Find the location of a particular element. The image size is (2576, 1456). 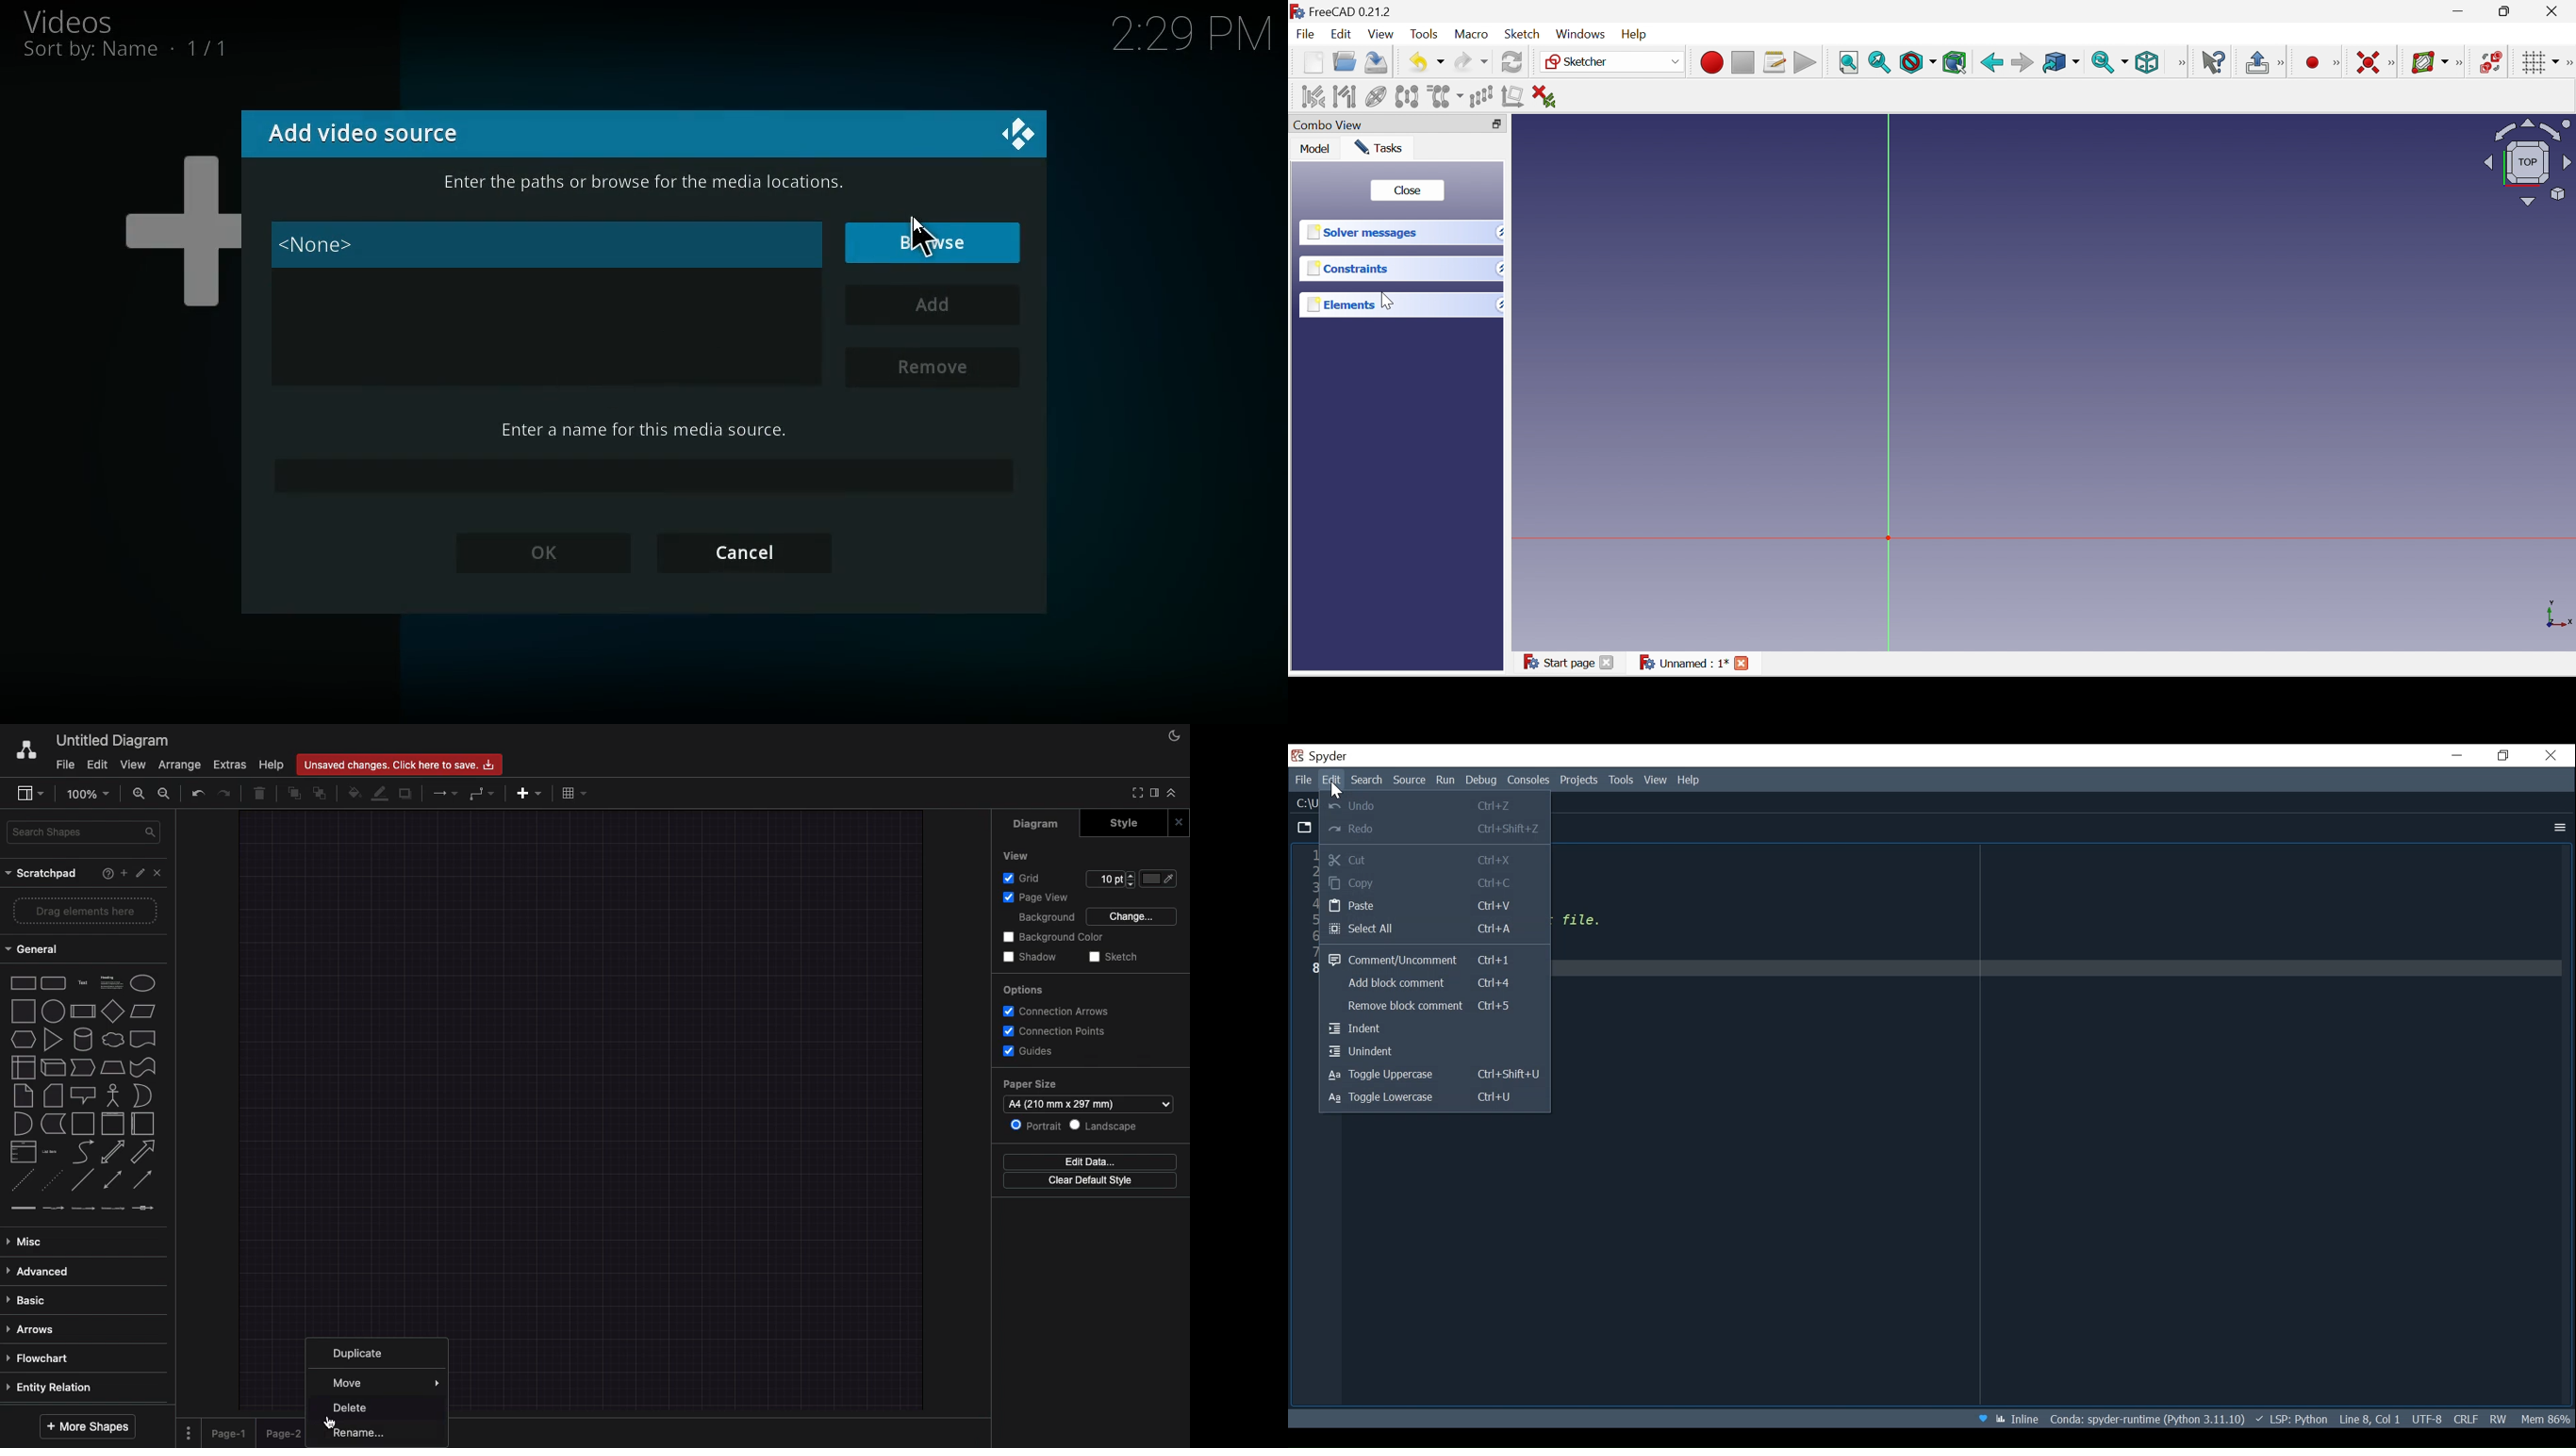

Drop down is located at coordinates (1497, 231).